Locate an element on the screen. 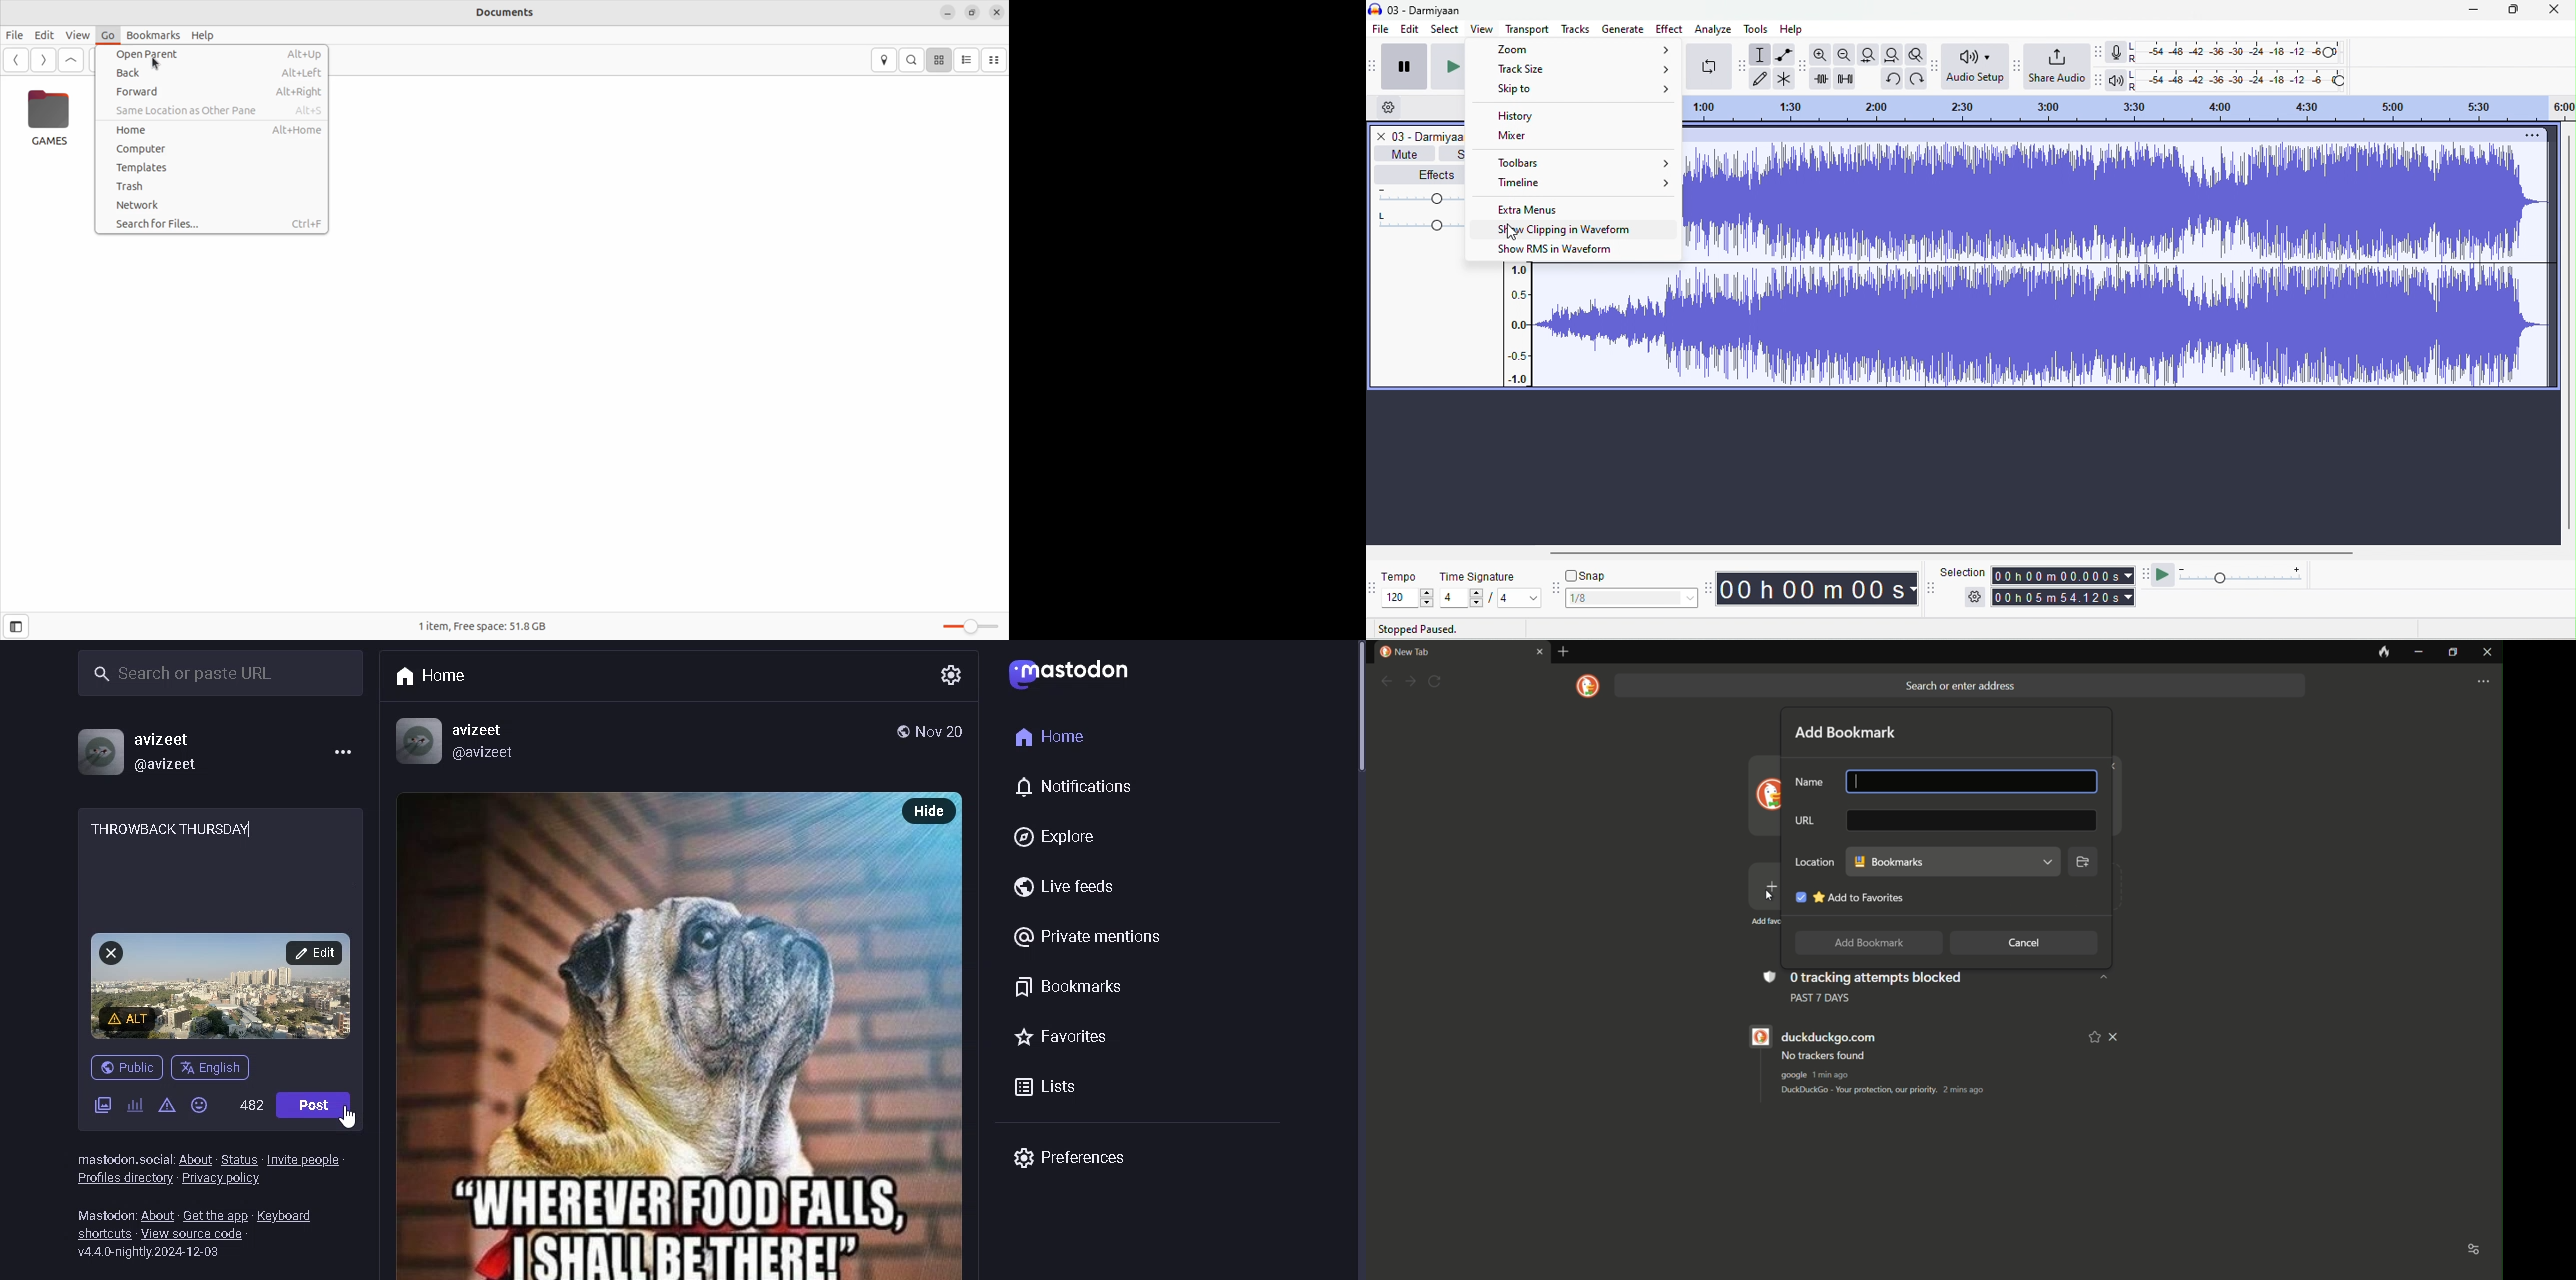  file is located at coordinates (1379, 31).